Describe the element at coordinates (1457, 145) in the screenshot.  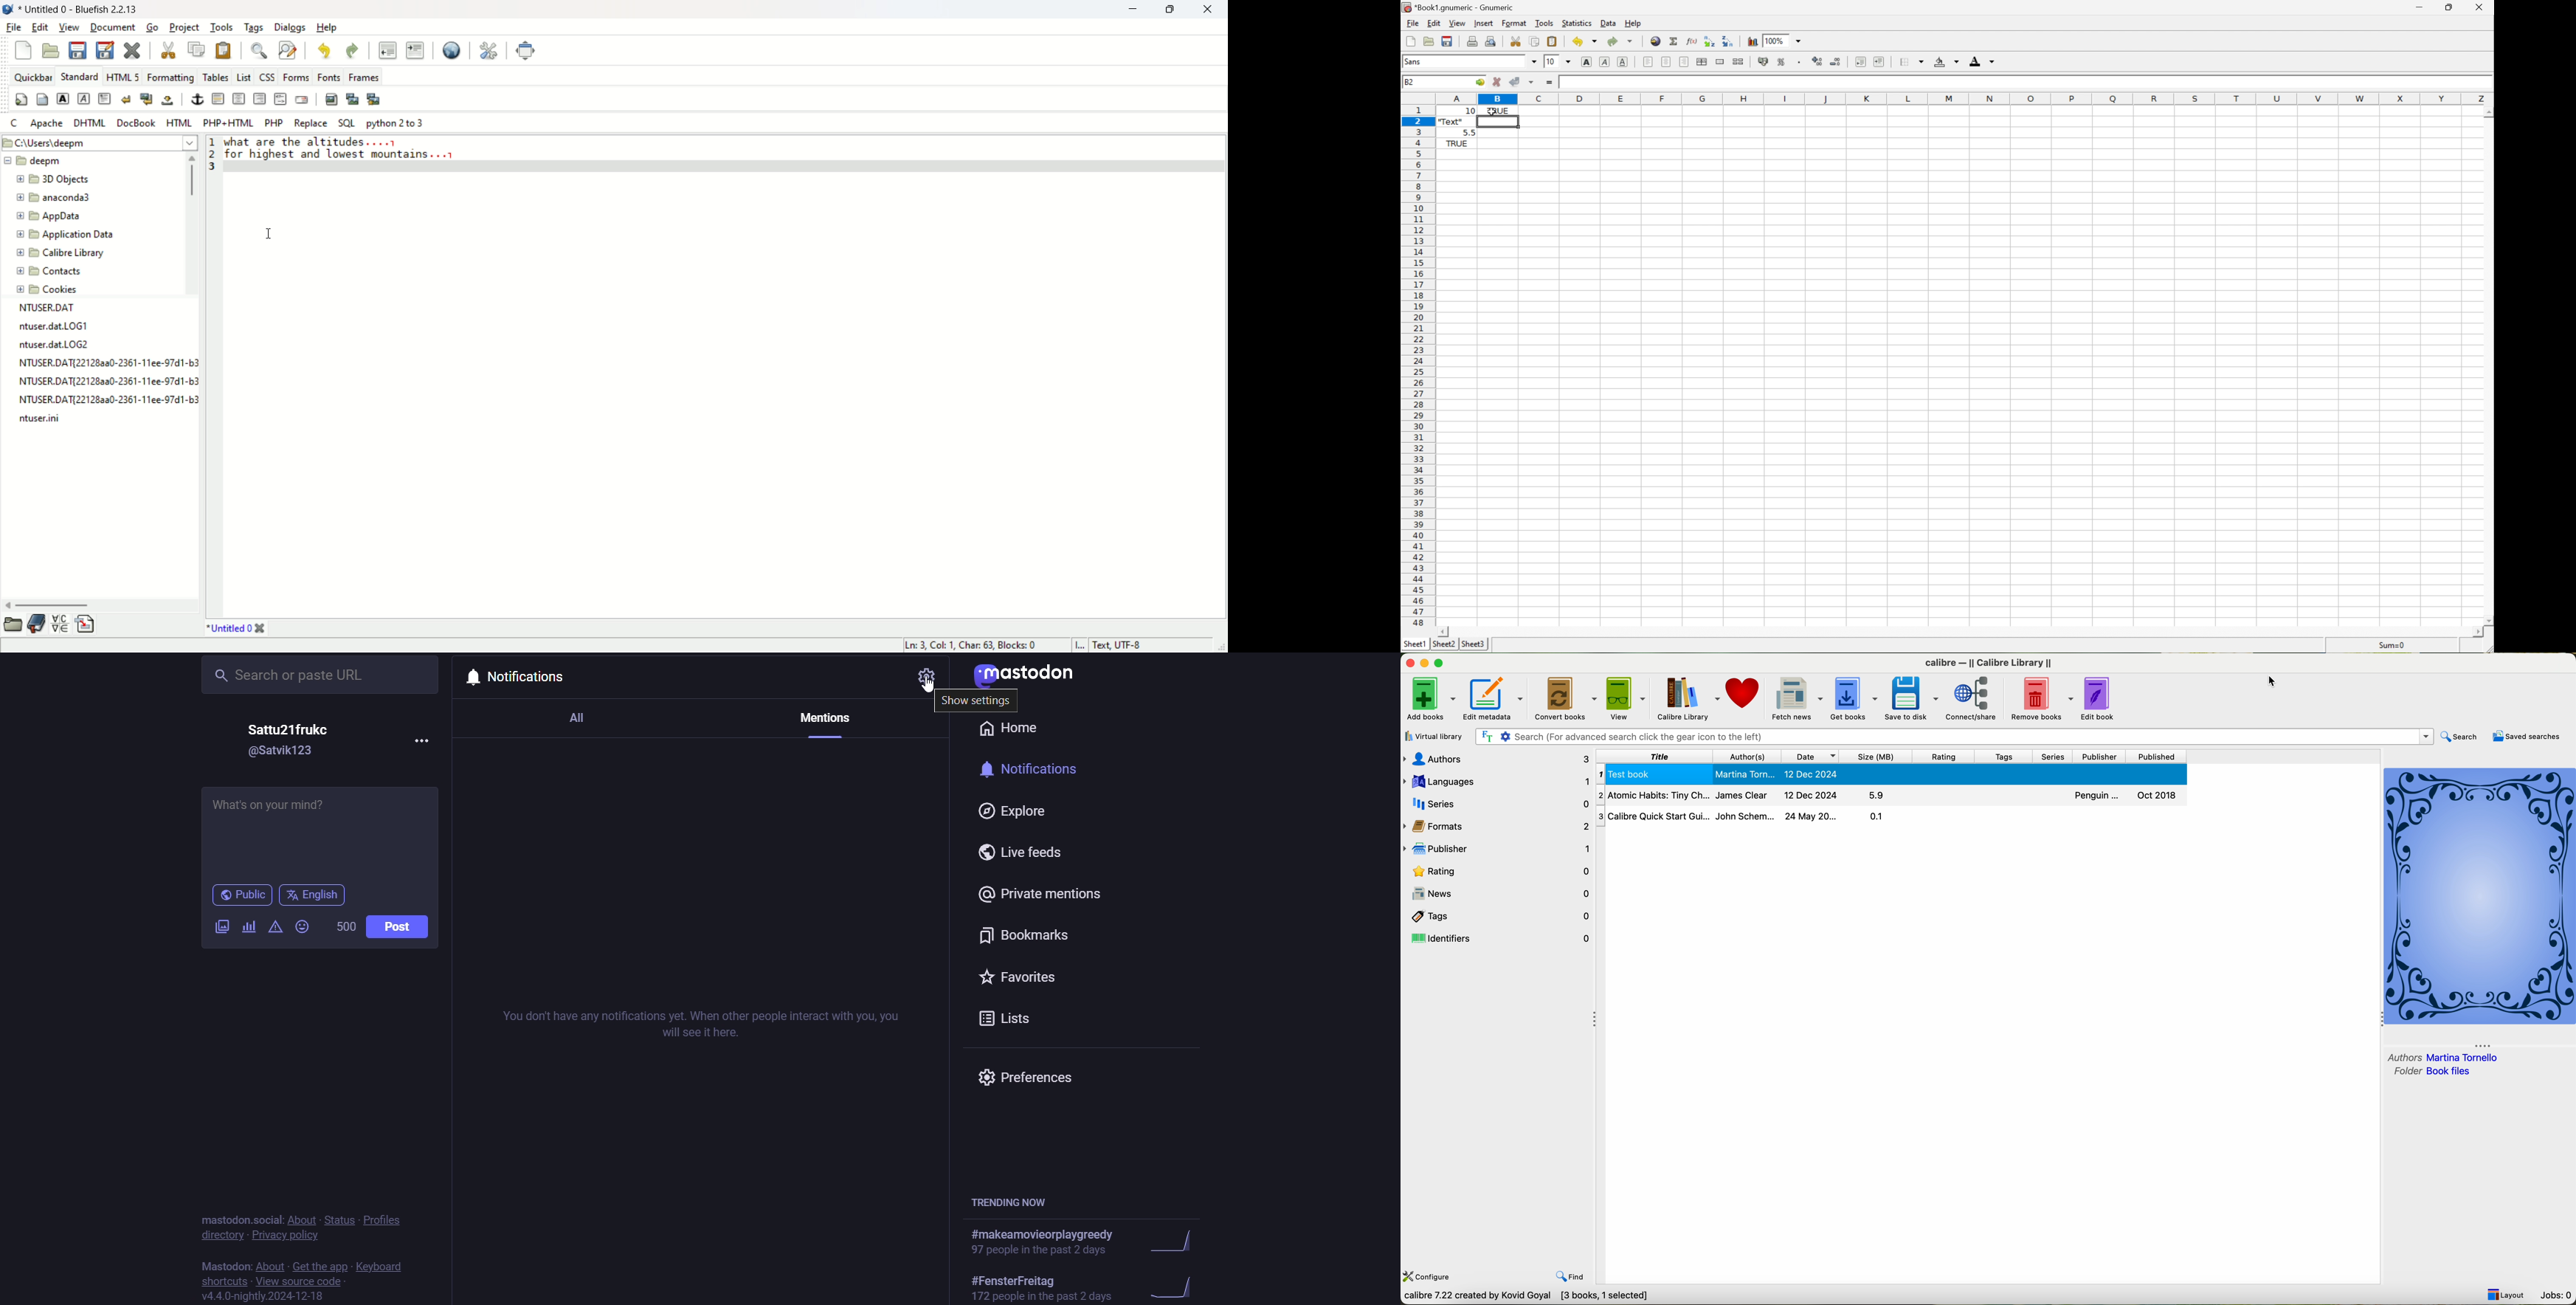
I see `TRUE` at that location.